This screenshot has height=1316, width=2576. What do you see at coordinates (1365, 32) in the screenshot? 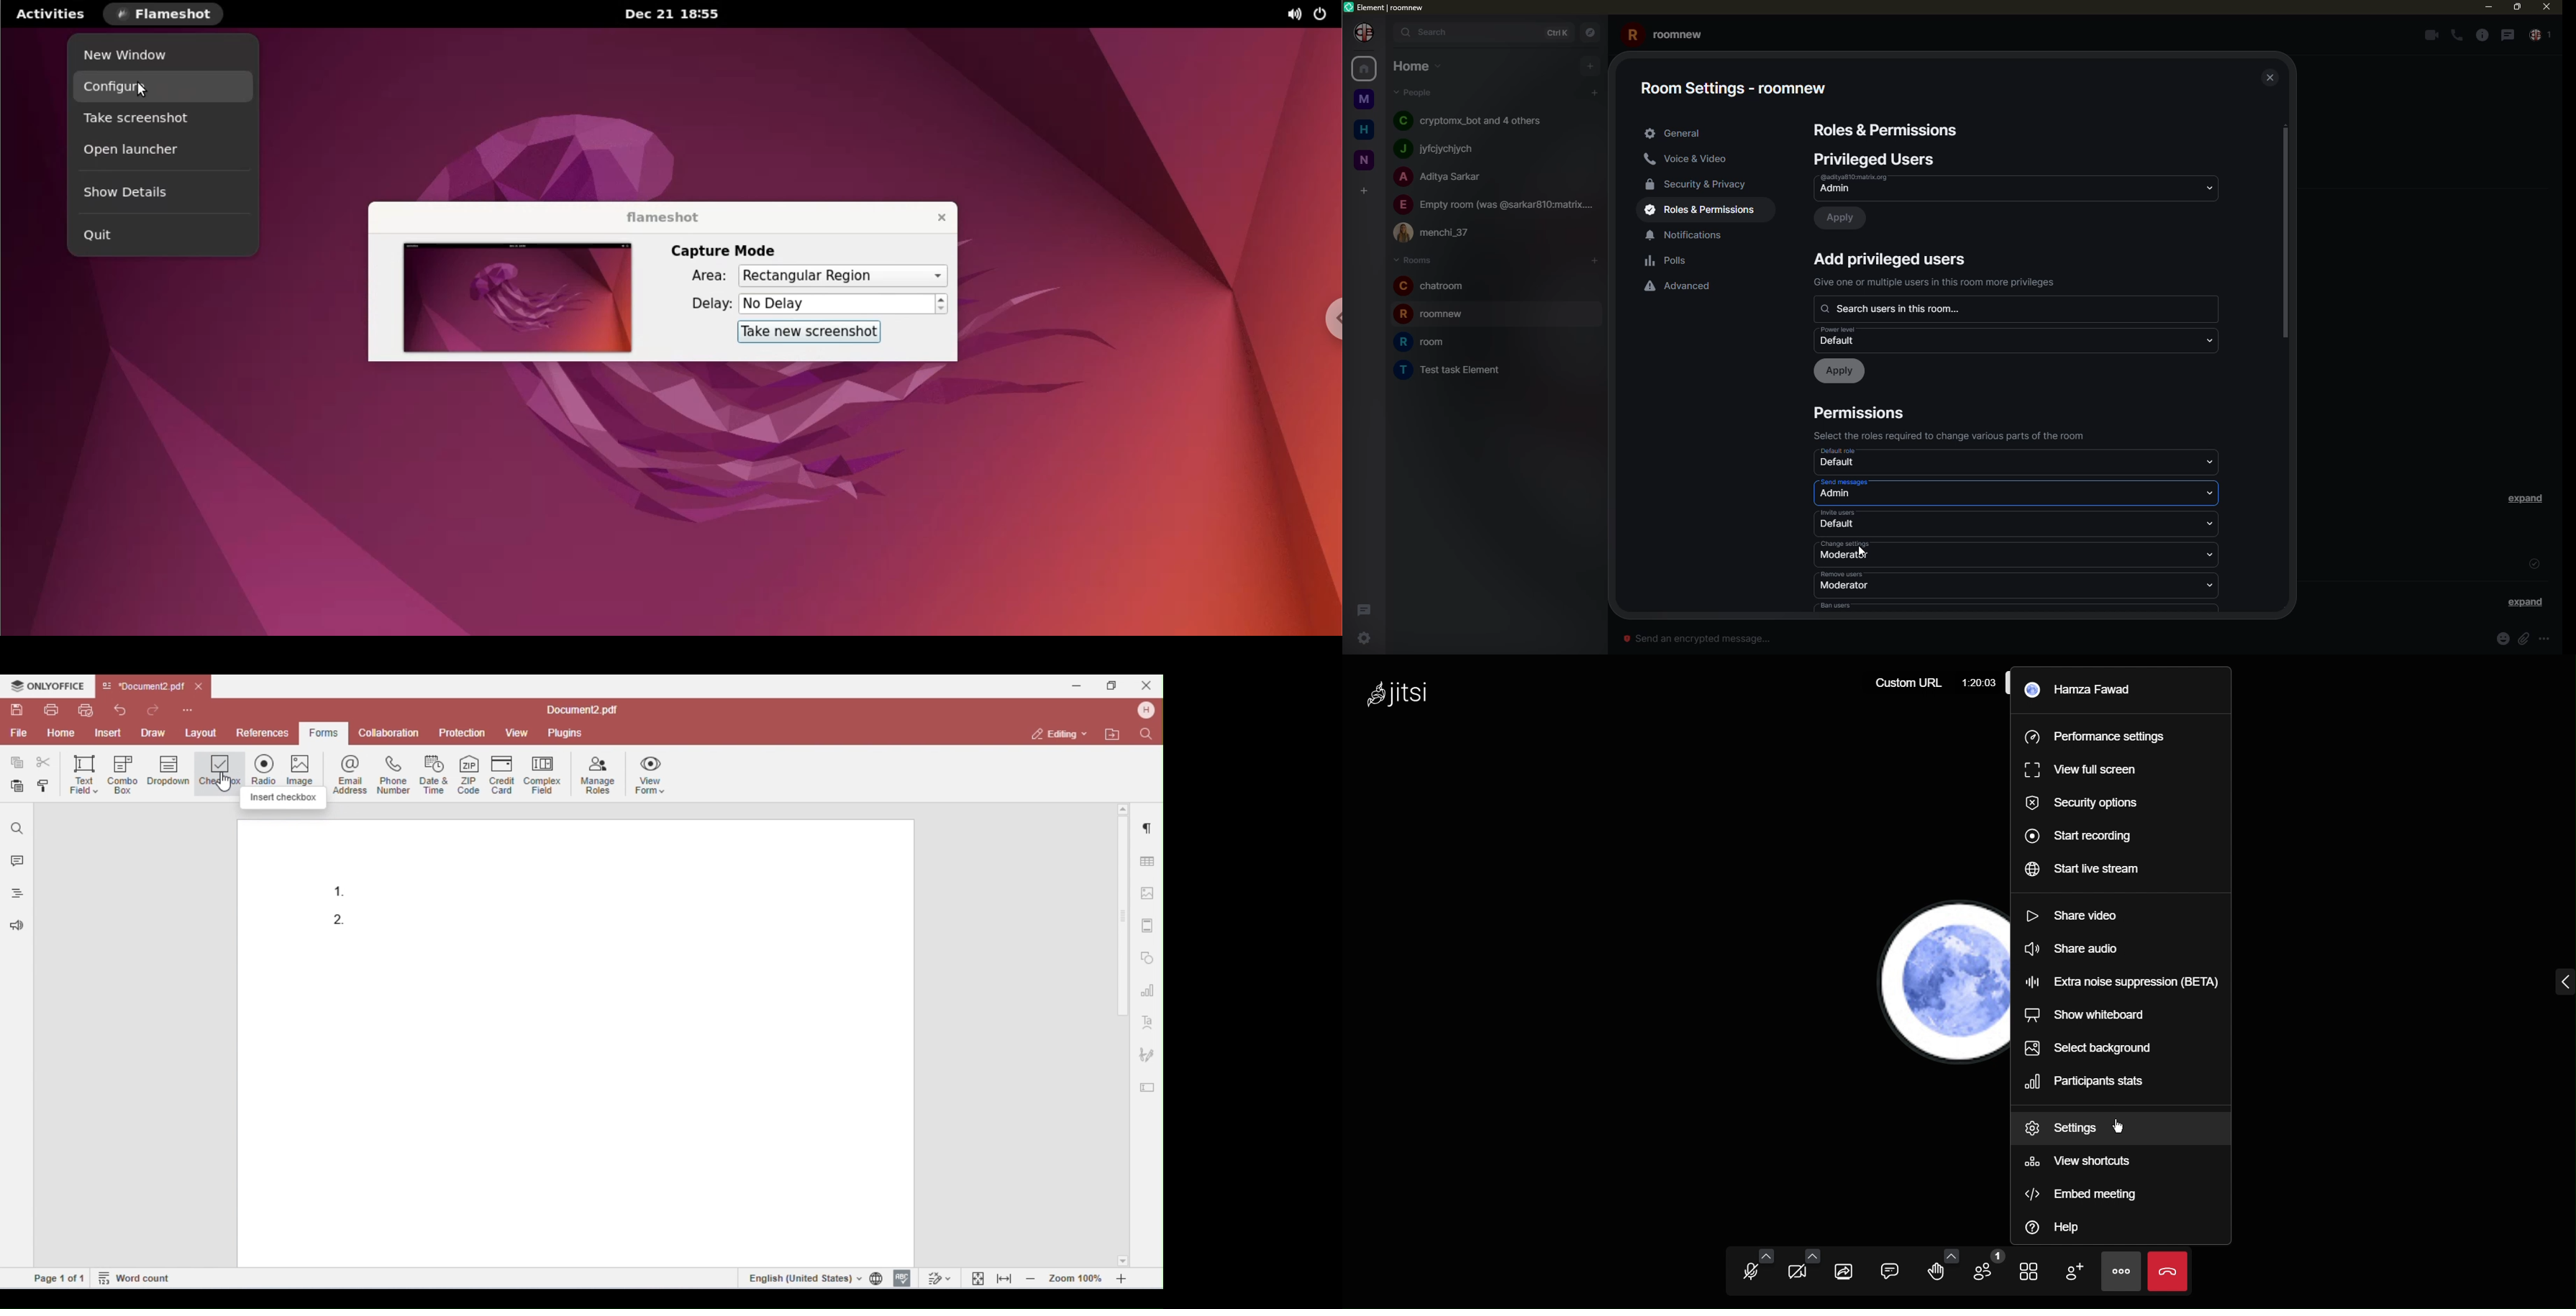
I see `profile` at bounding box center [1365, 32].